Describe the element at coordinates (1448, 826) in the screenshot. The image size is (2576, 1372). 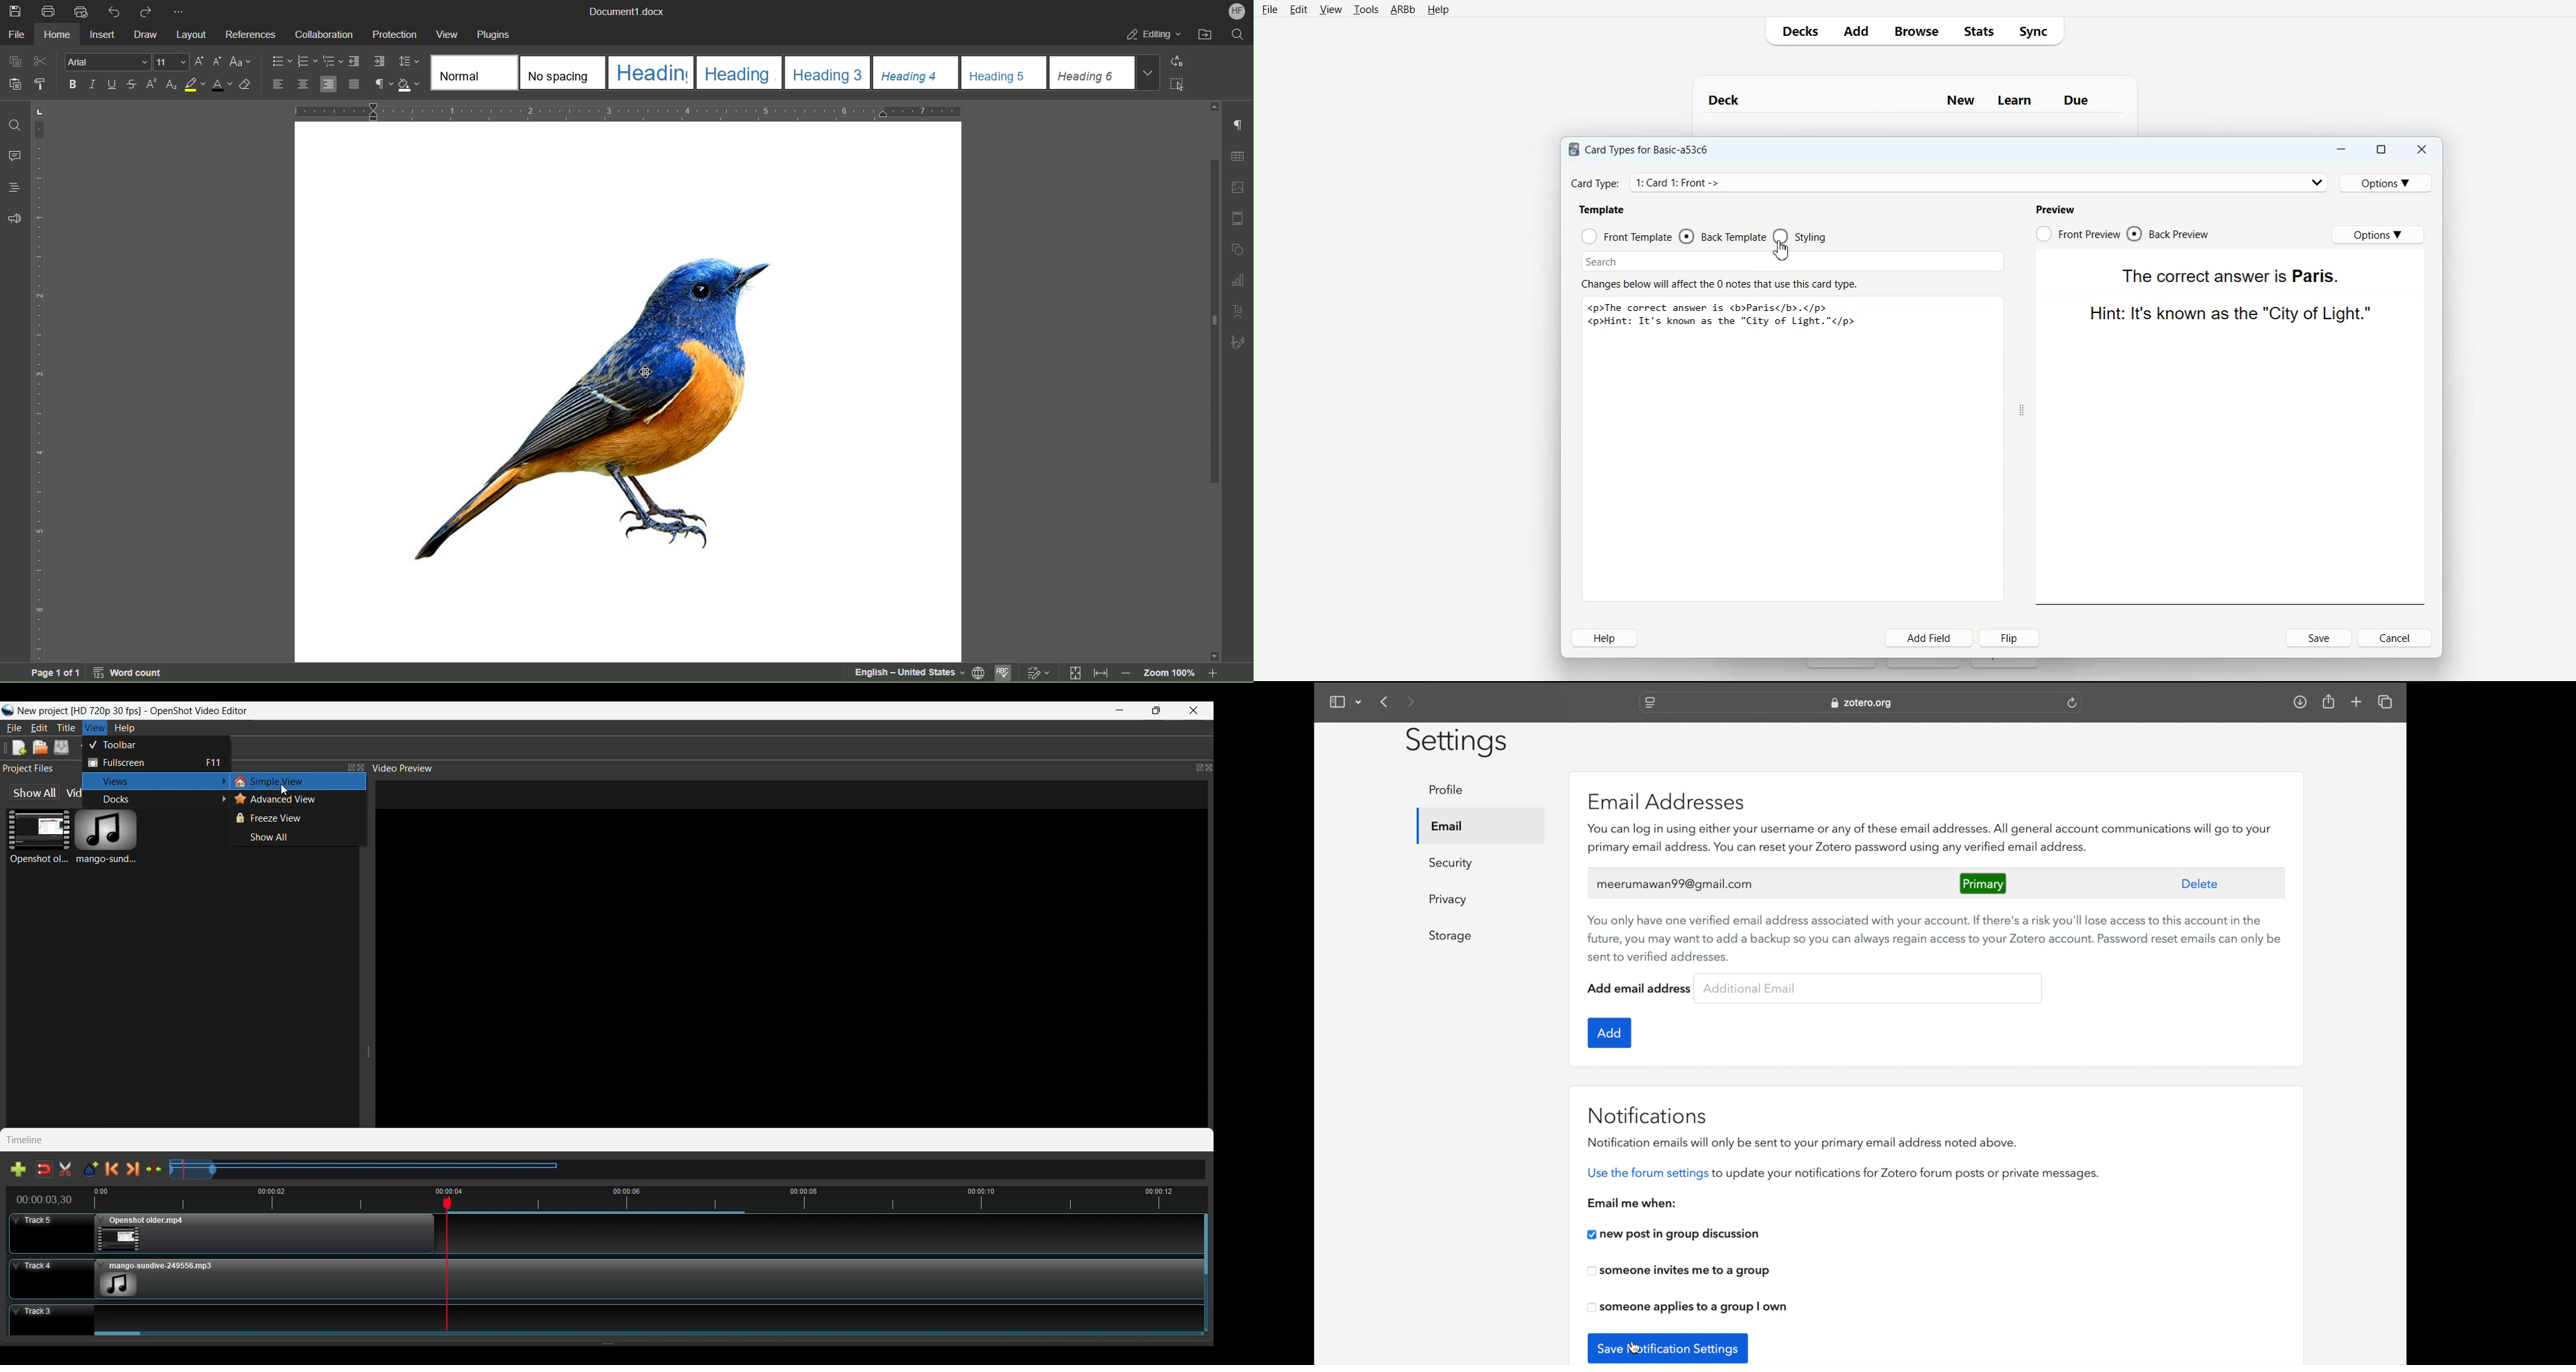
I see `email` at that location.